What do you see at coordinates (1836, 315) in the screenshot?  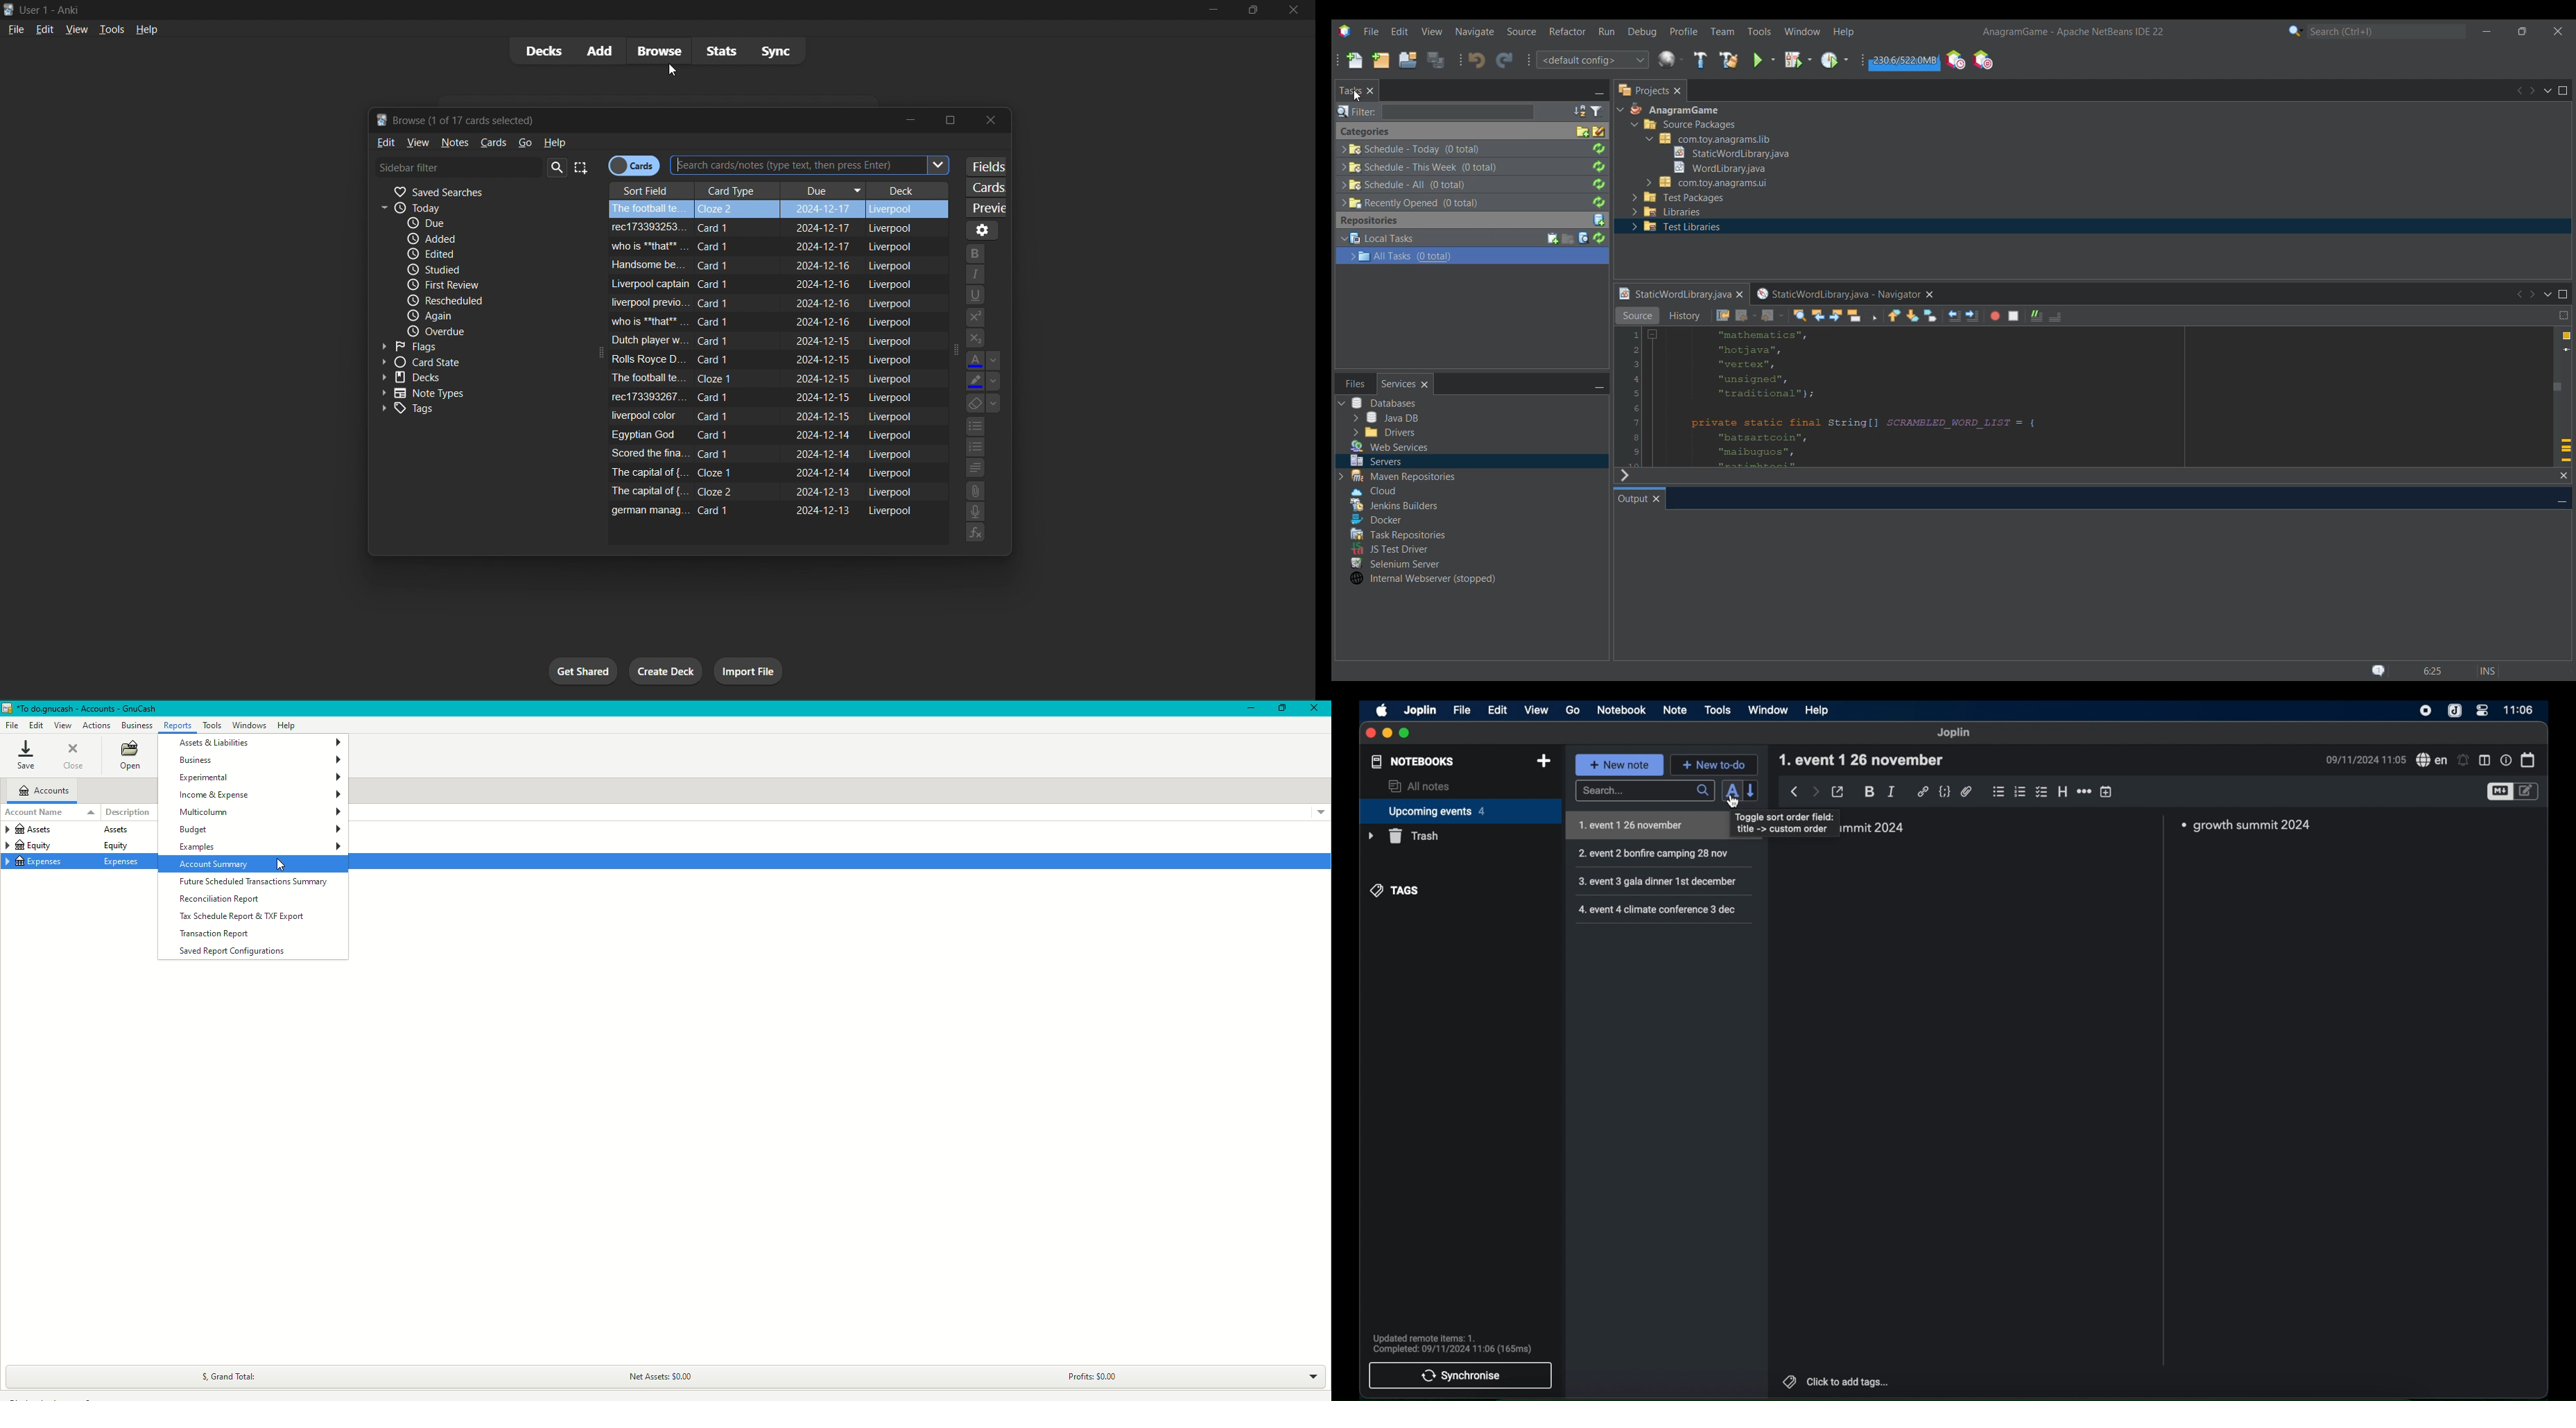 I see `Find next occurrence ` at bounding box center [1836, 315].